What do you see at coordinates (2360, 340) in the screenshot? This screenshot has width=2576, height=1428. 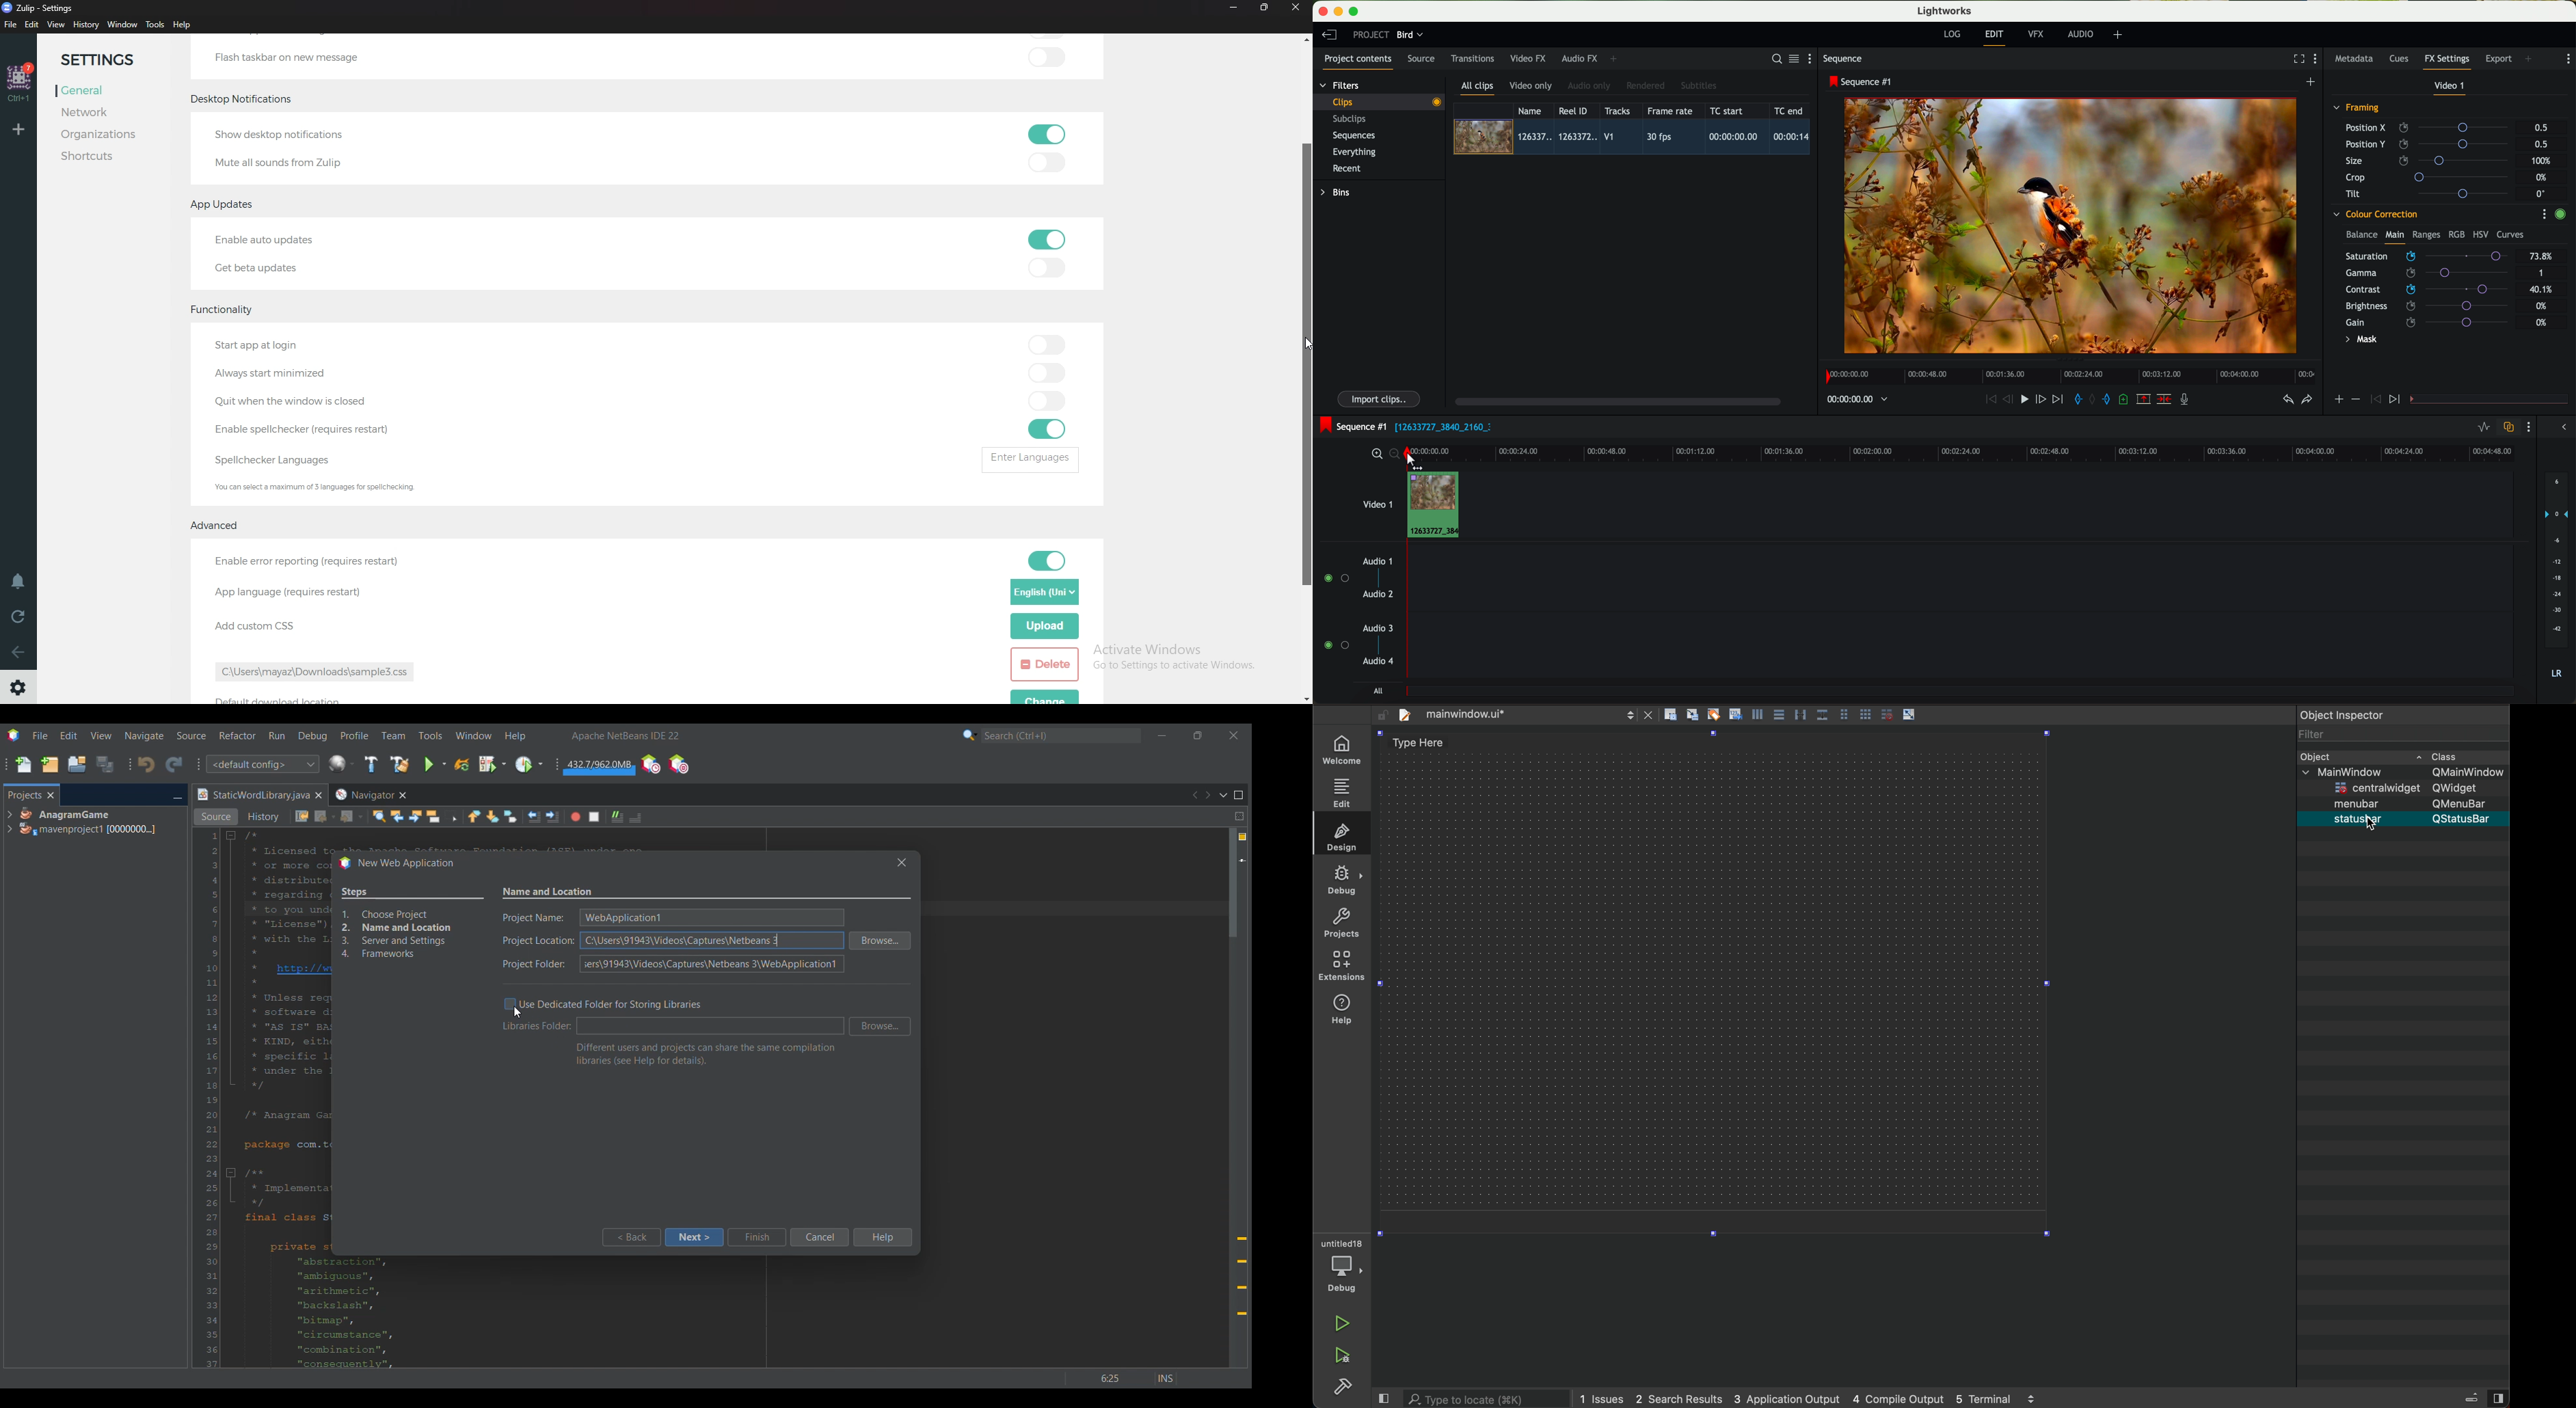 I see `mask` at bounding box center [2360, 340].